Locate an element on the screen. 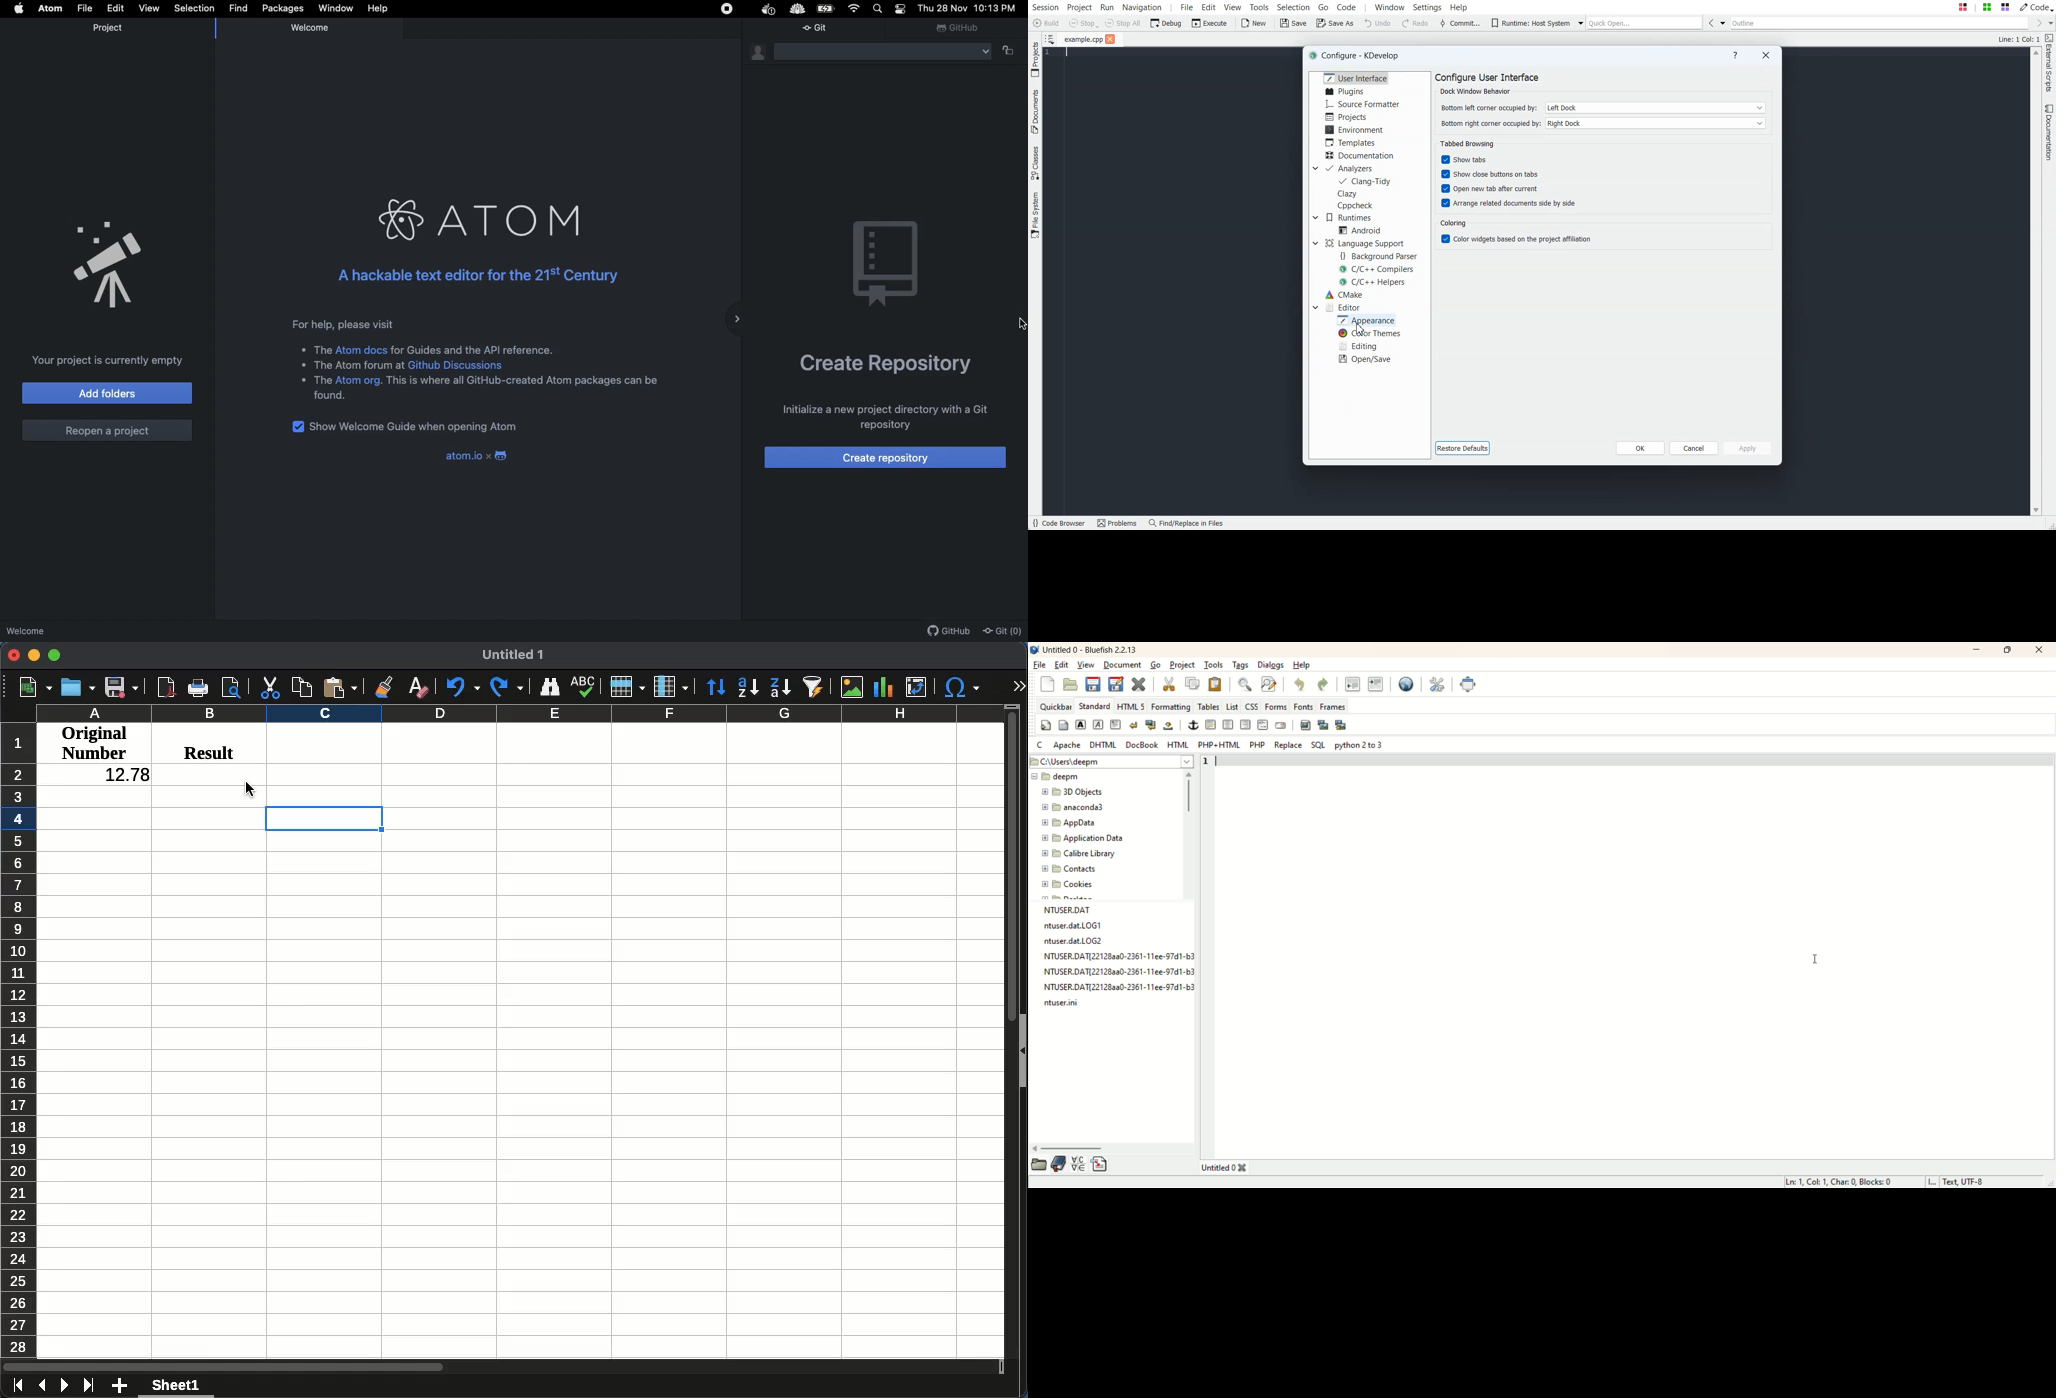 The width and height of the screenshot is (2072, 1400). insert thumbnail is located at coordinates (1323, 724).